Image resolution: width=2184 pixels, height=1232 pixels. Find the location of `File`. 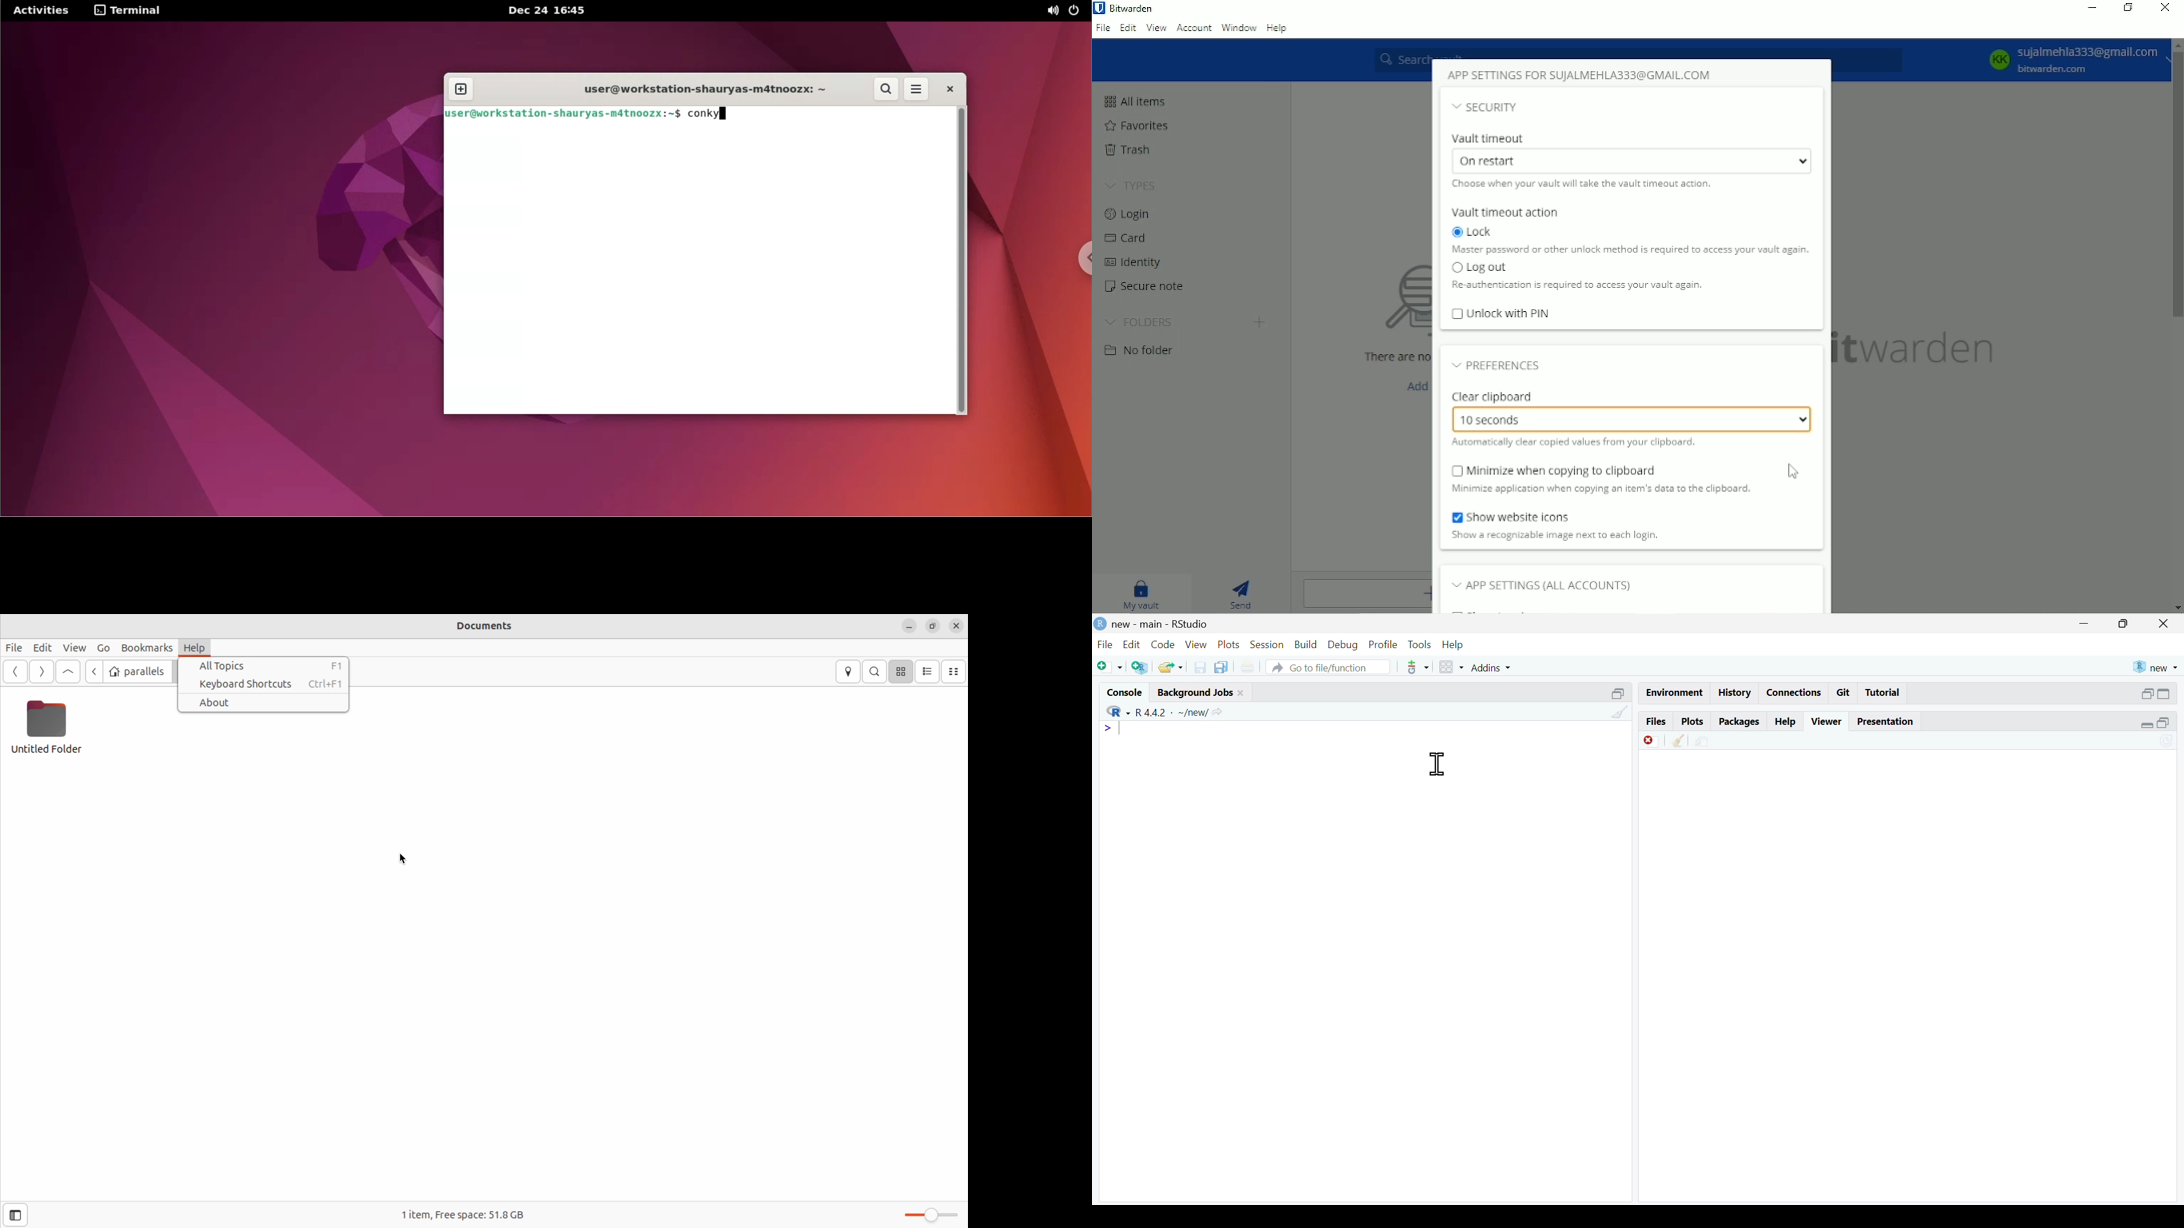

File is located at coordinates (1105, 28).